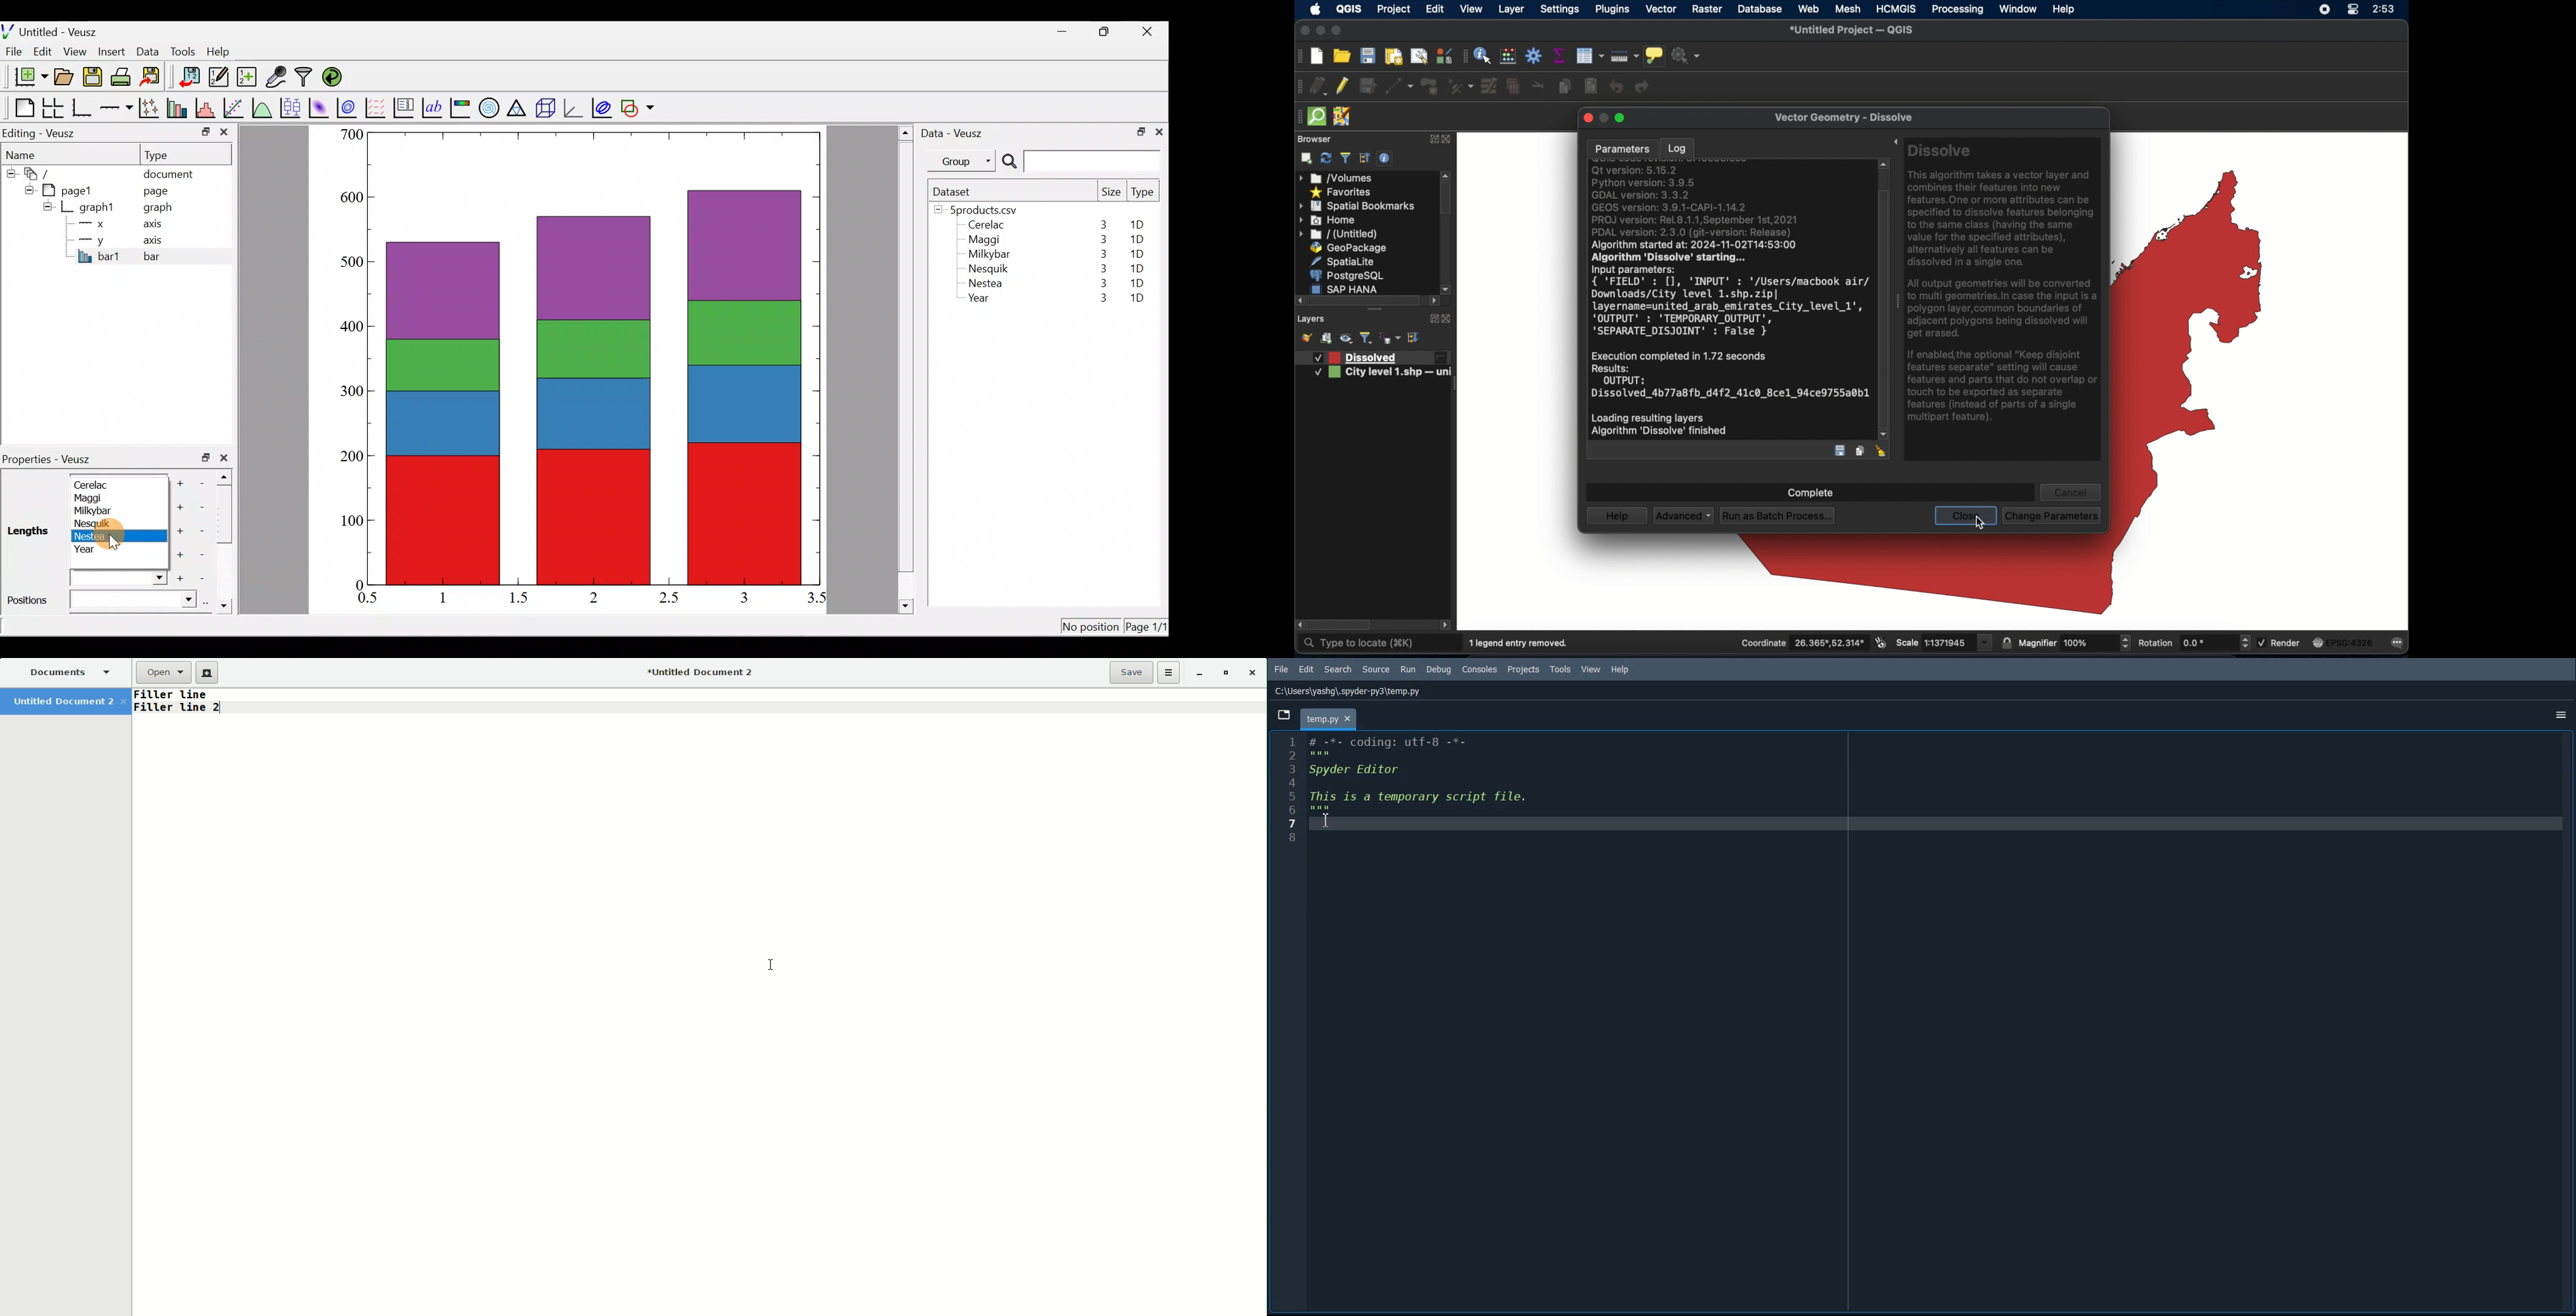 Image resolution: width=2576 pixels, height=1316 pixels. What do you see at coordinates (65, 78) in the screenshot?
I see `Open a document` at bounding box center [65, 78].